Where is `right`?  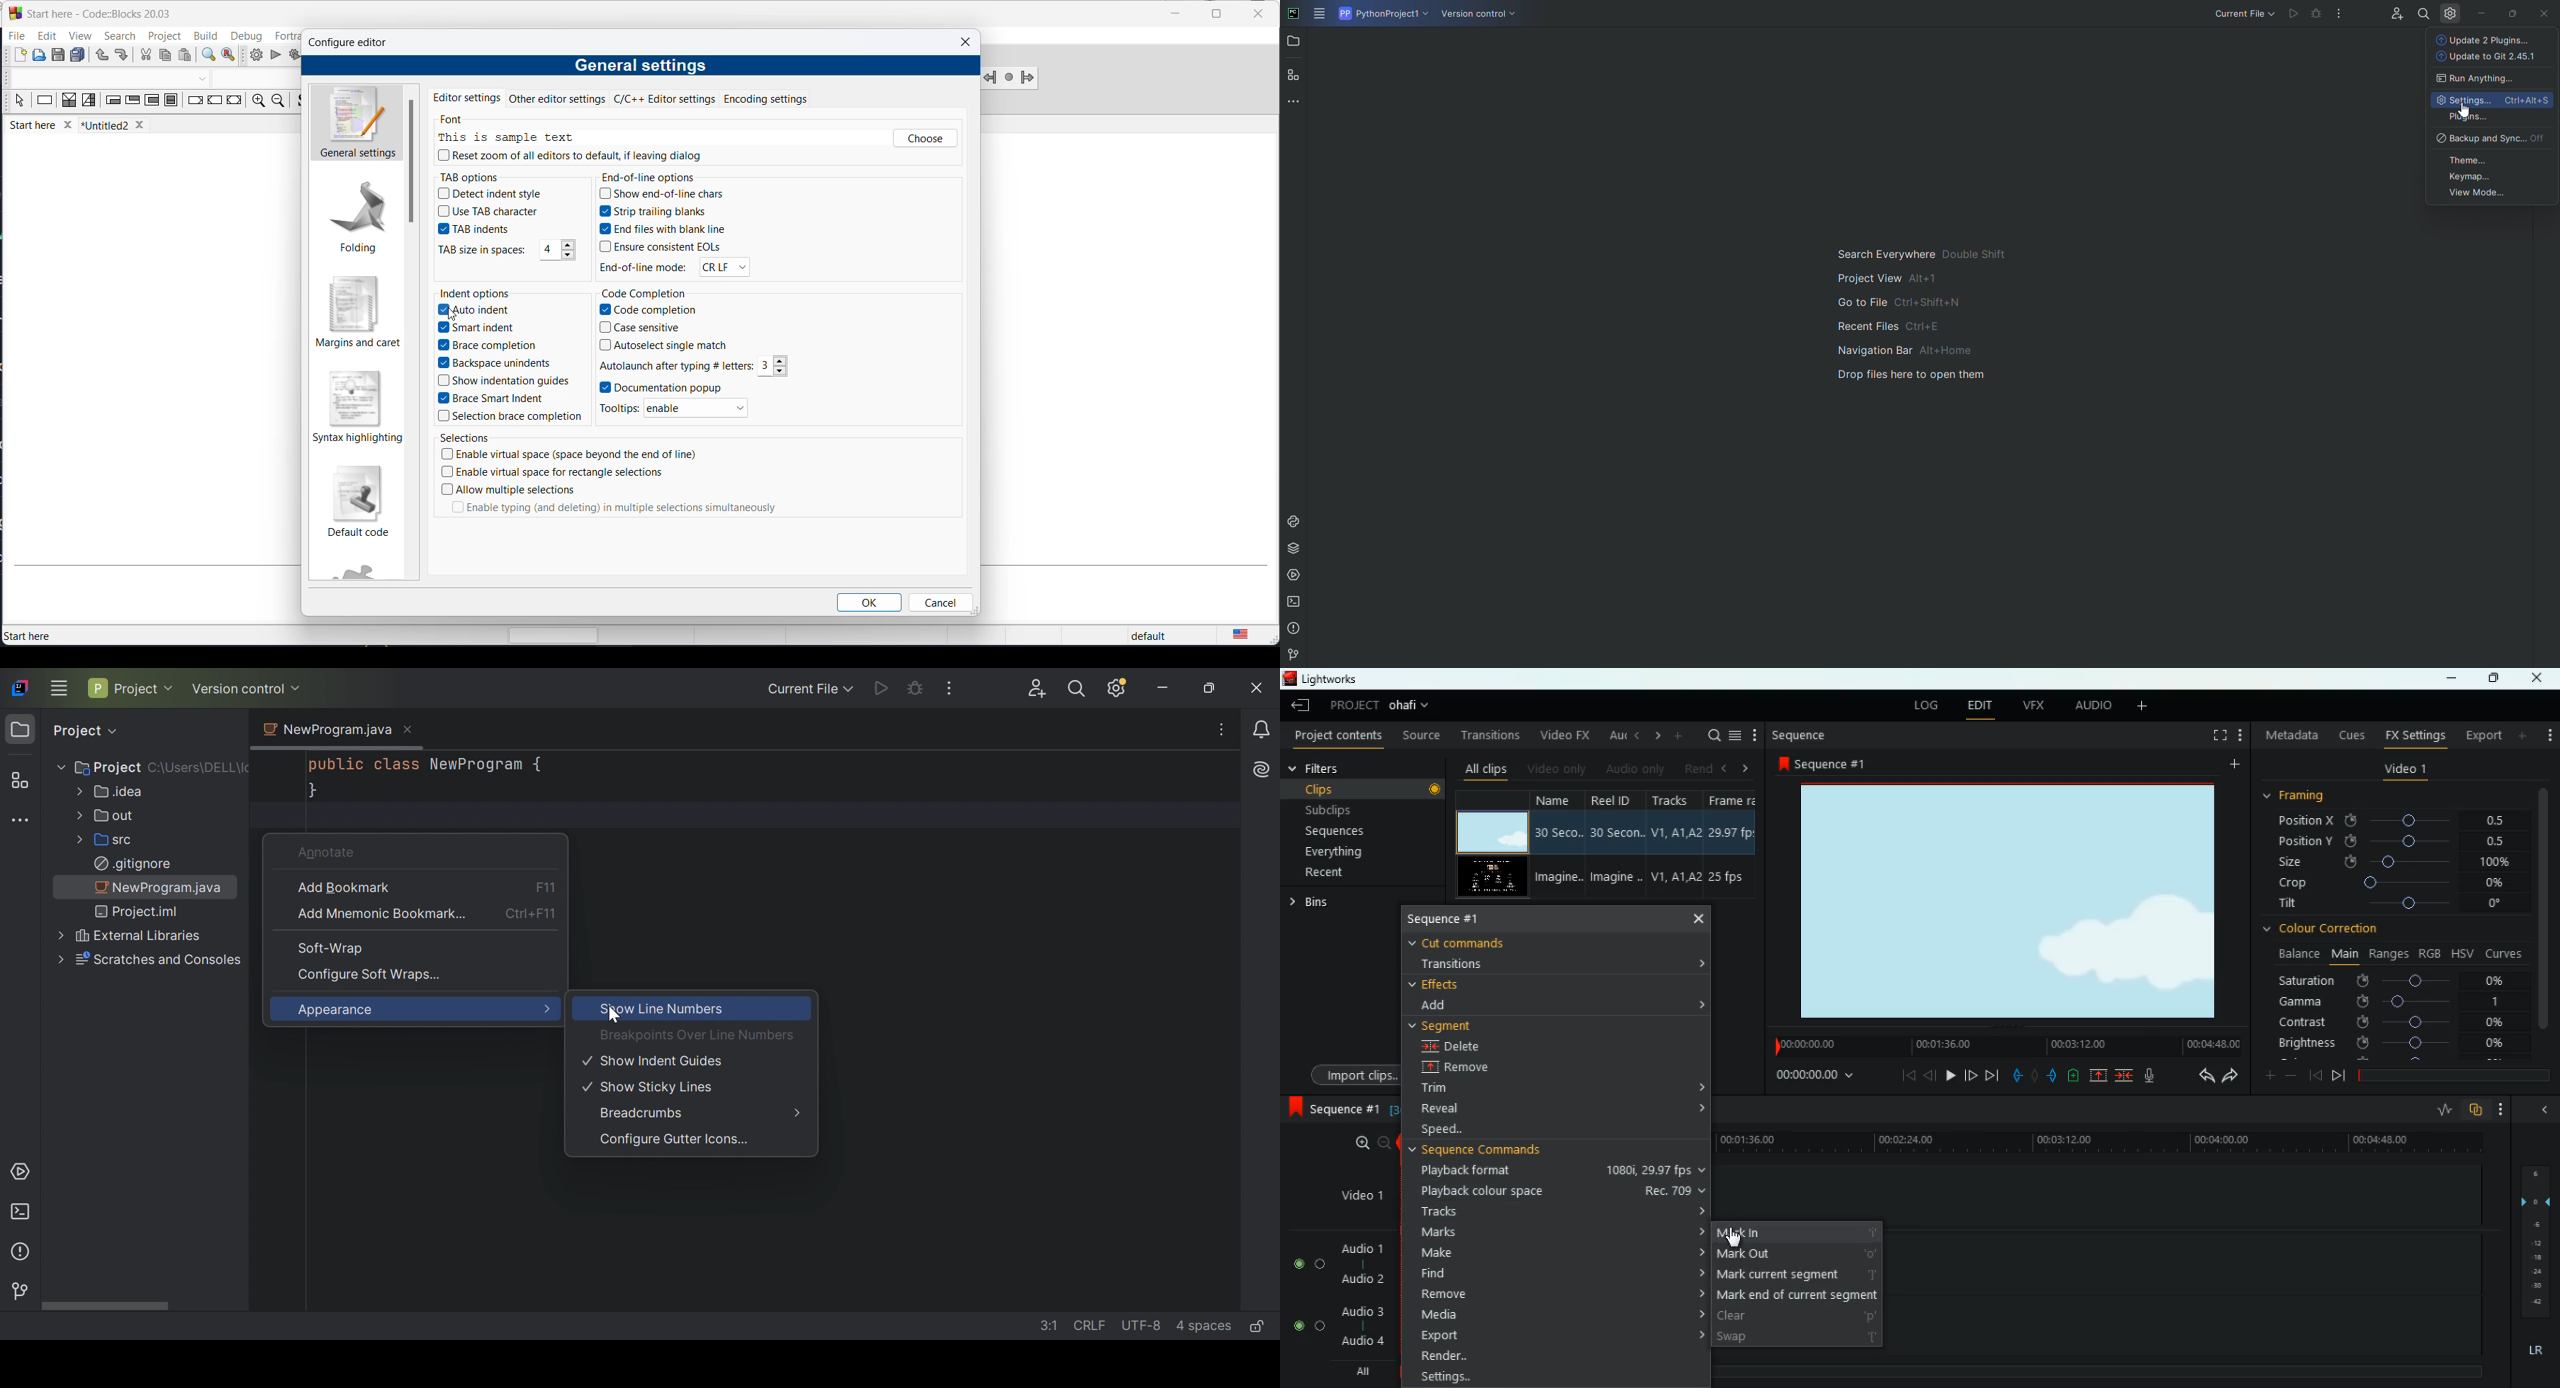
right is located at coordinates (1747, 768).